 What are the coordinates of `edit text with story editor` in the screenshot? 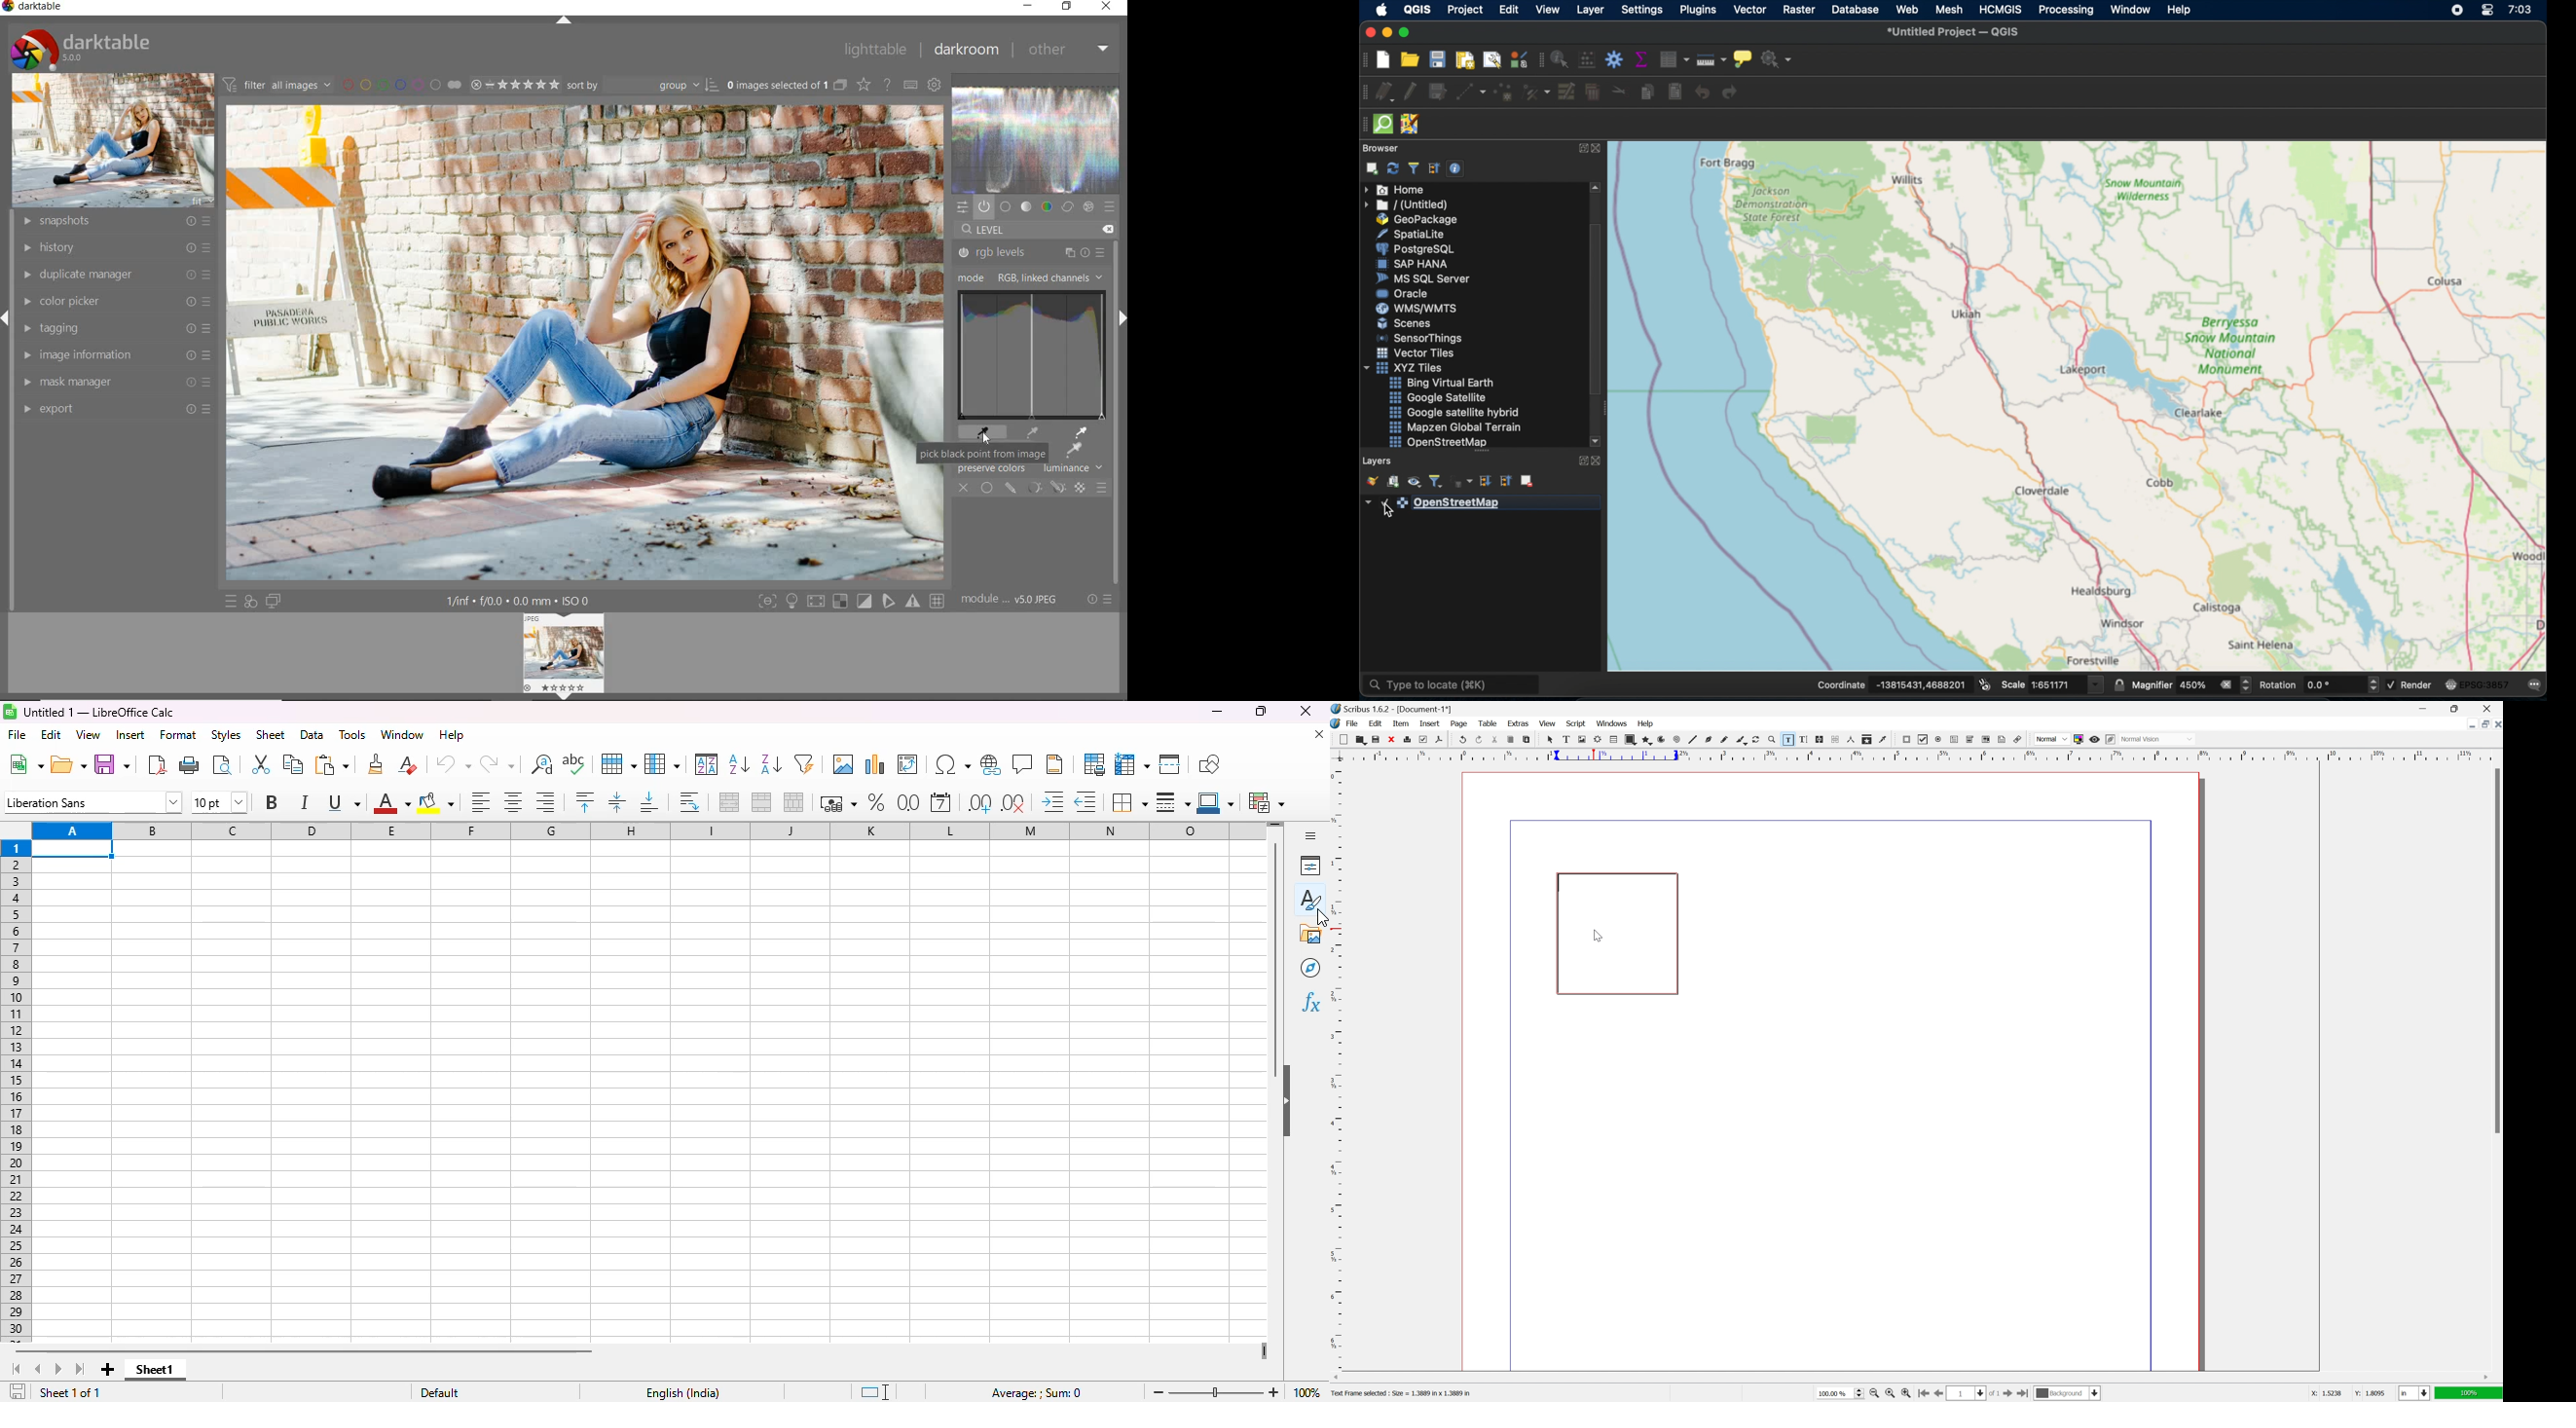 It's located at (1803, 739).